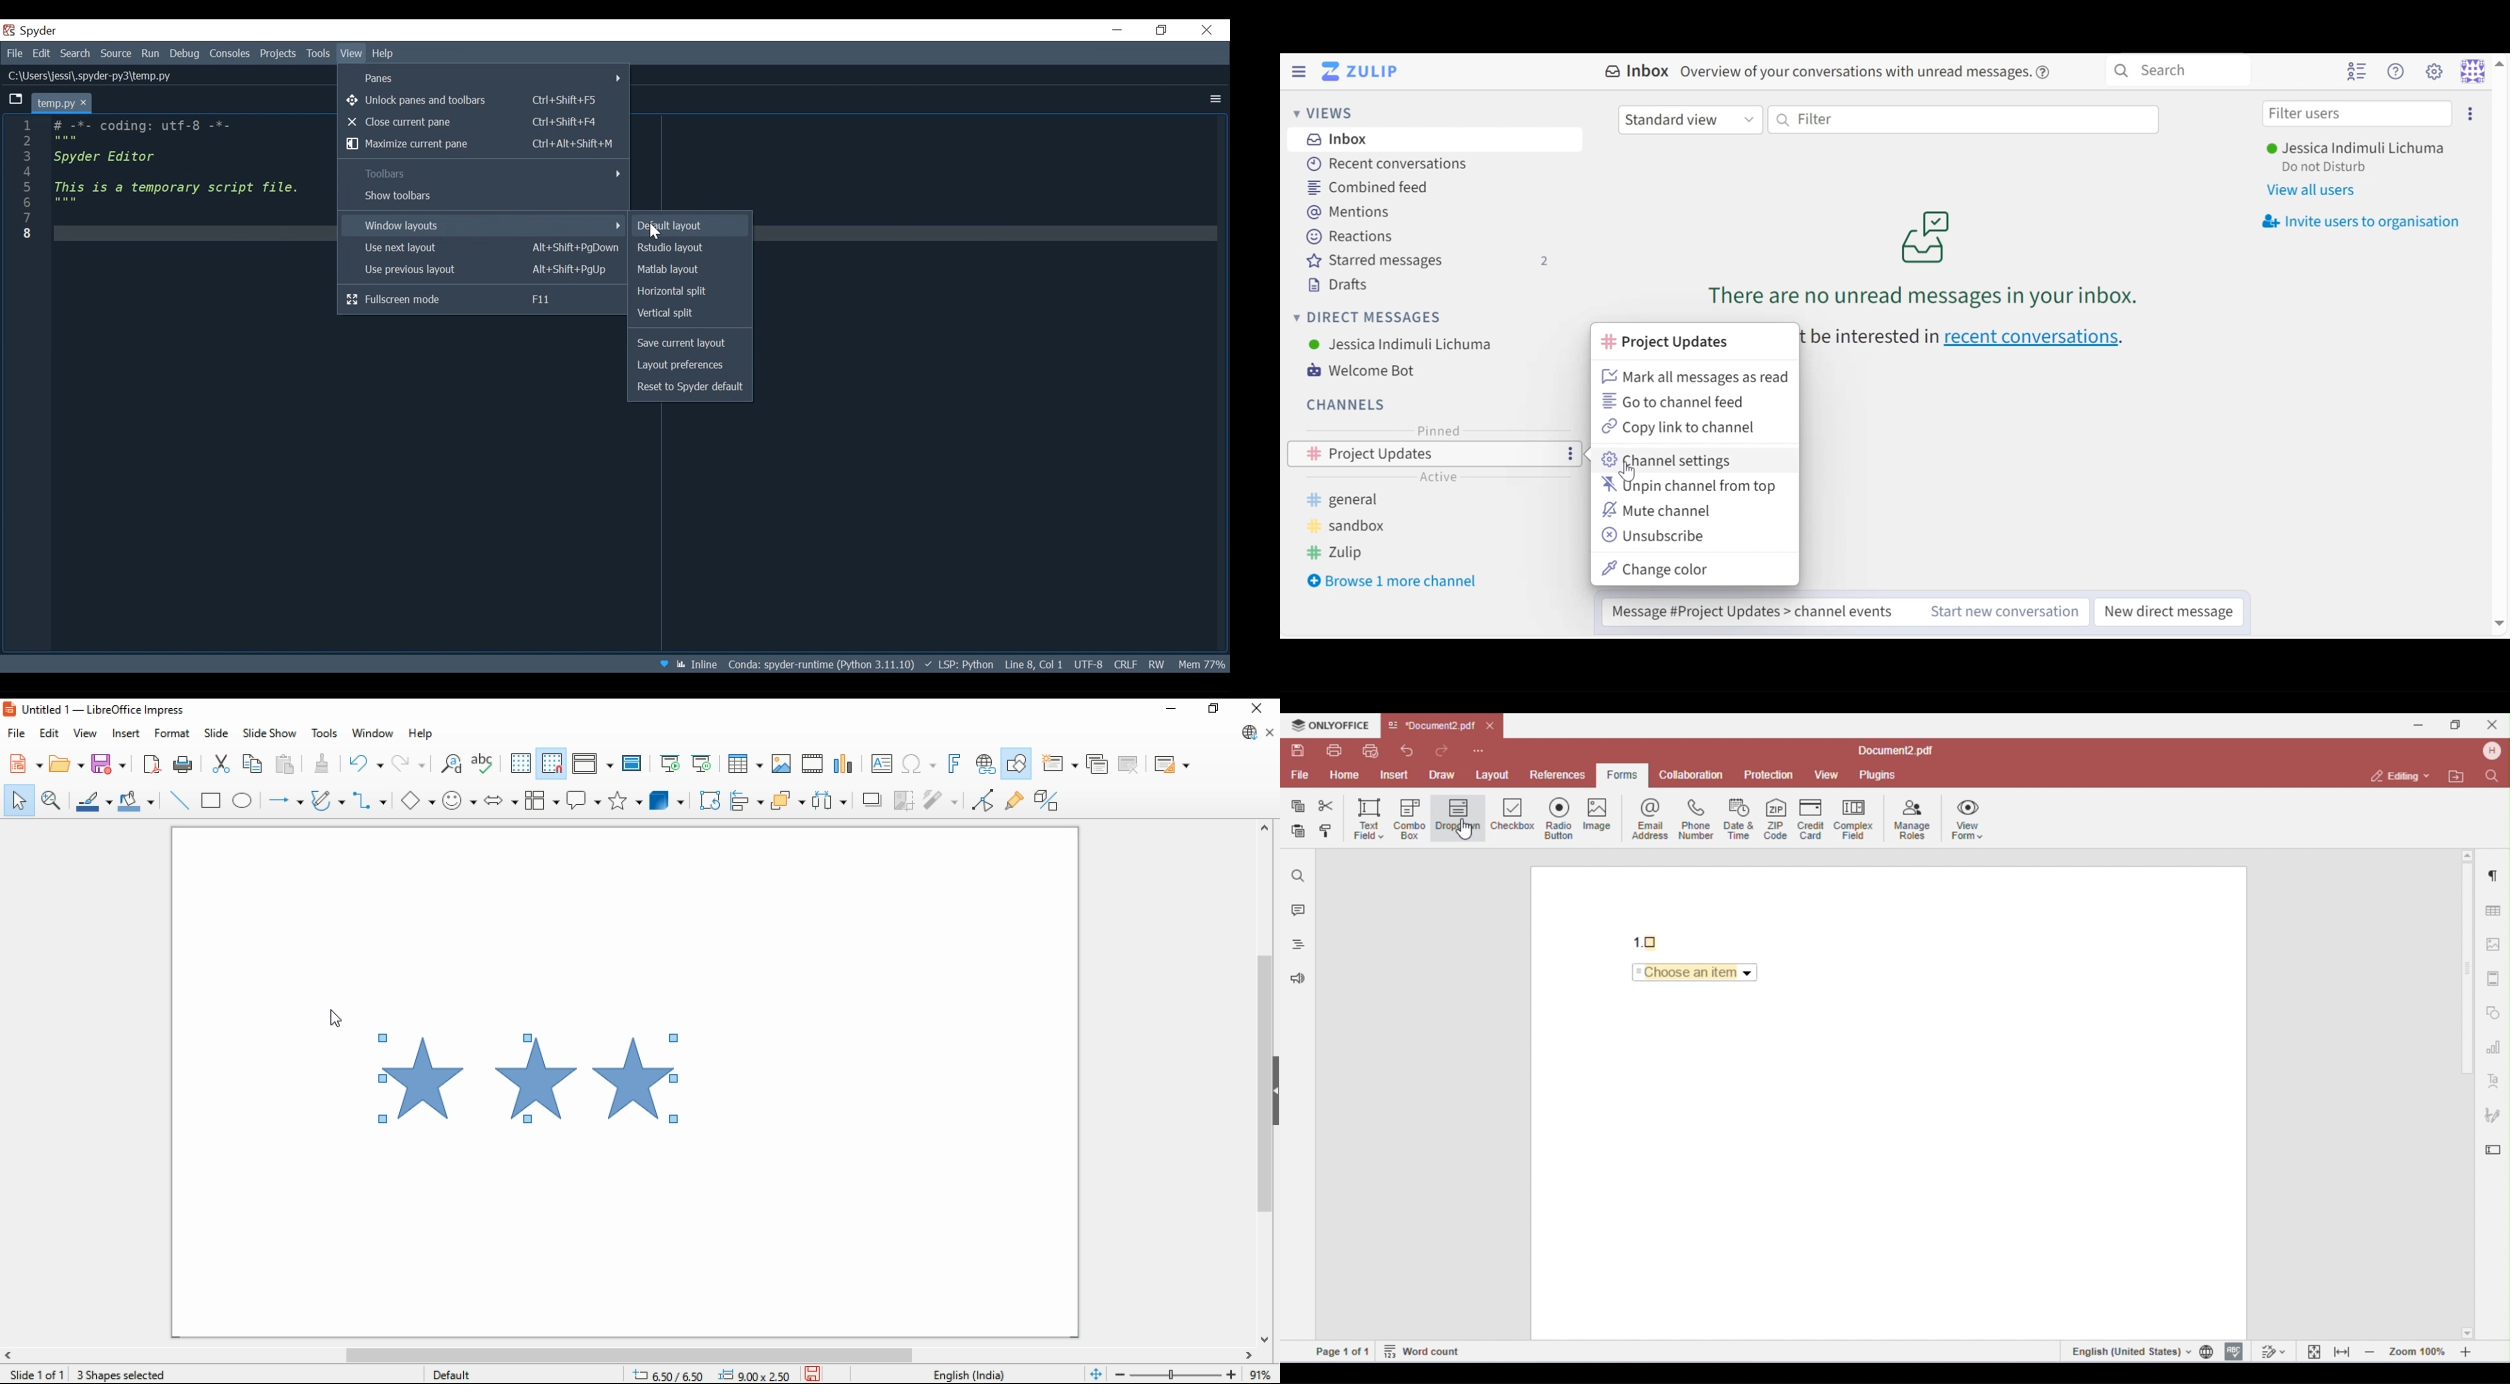  Describe the element at coordinates (687, 313) in the screenshot. I see `Vertical Split` at that location.